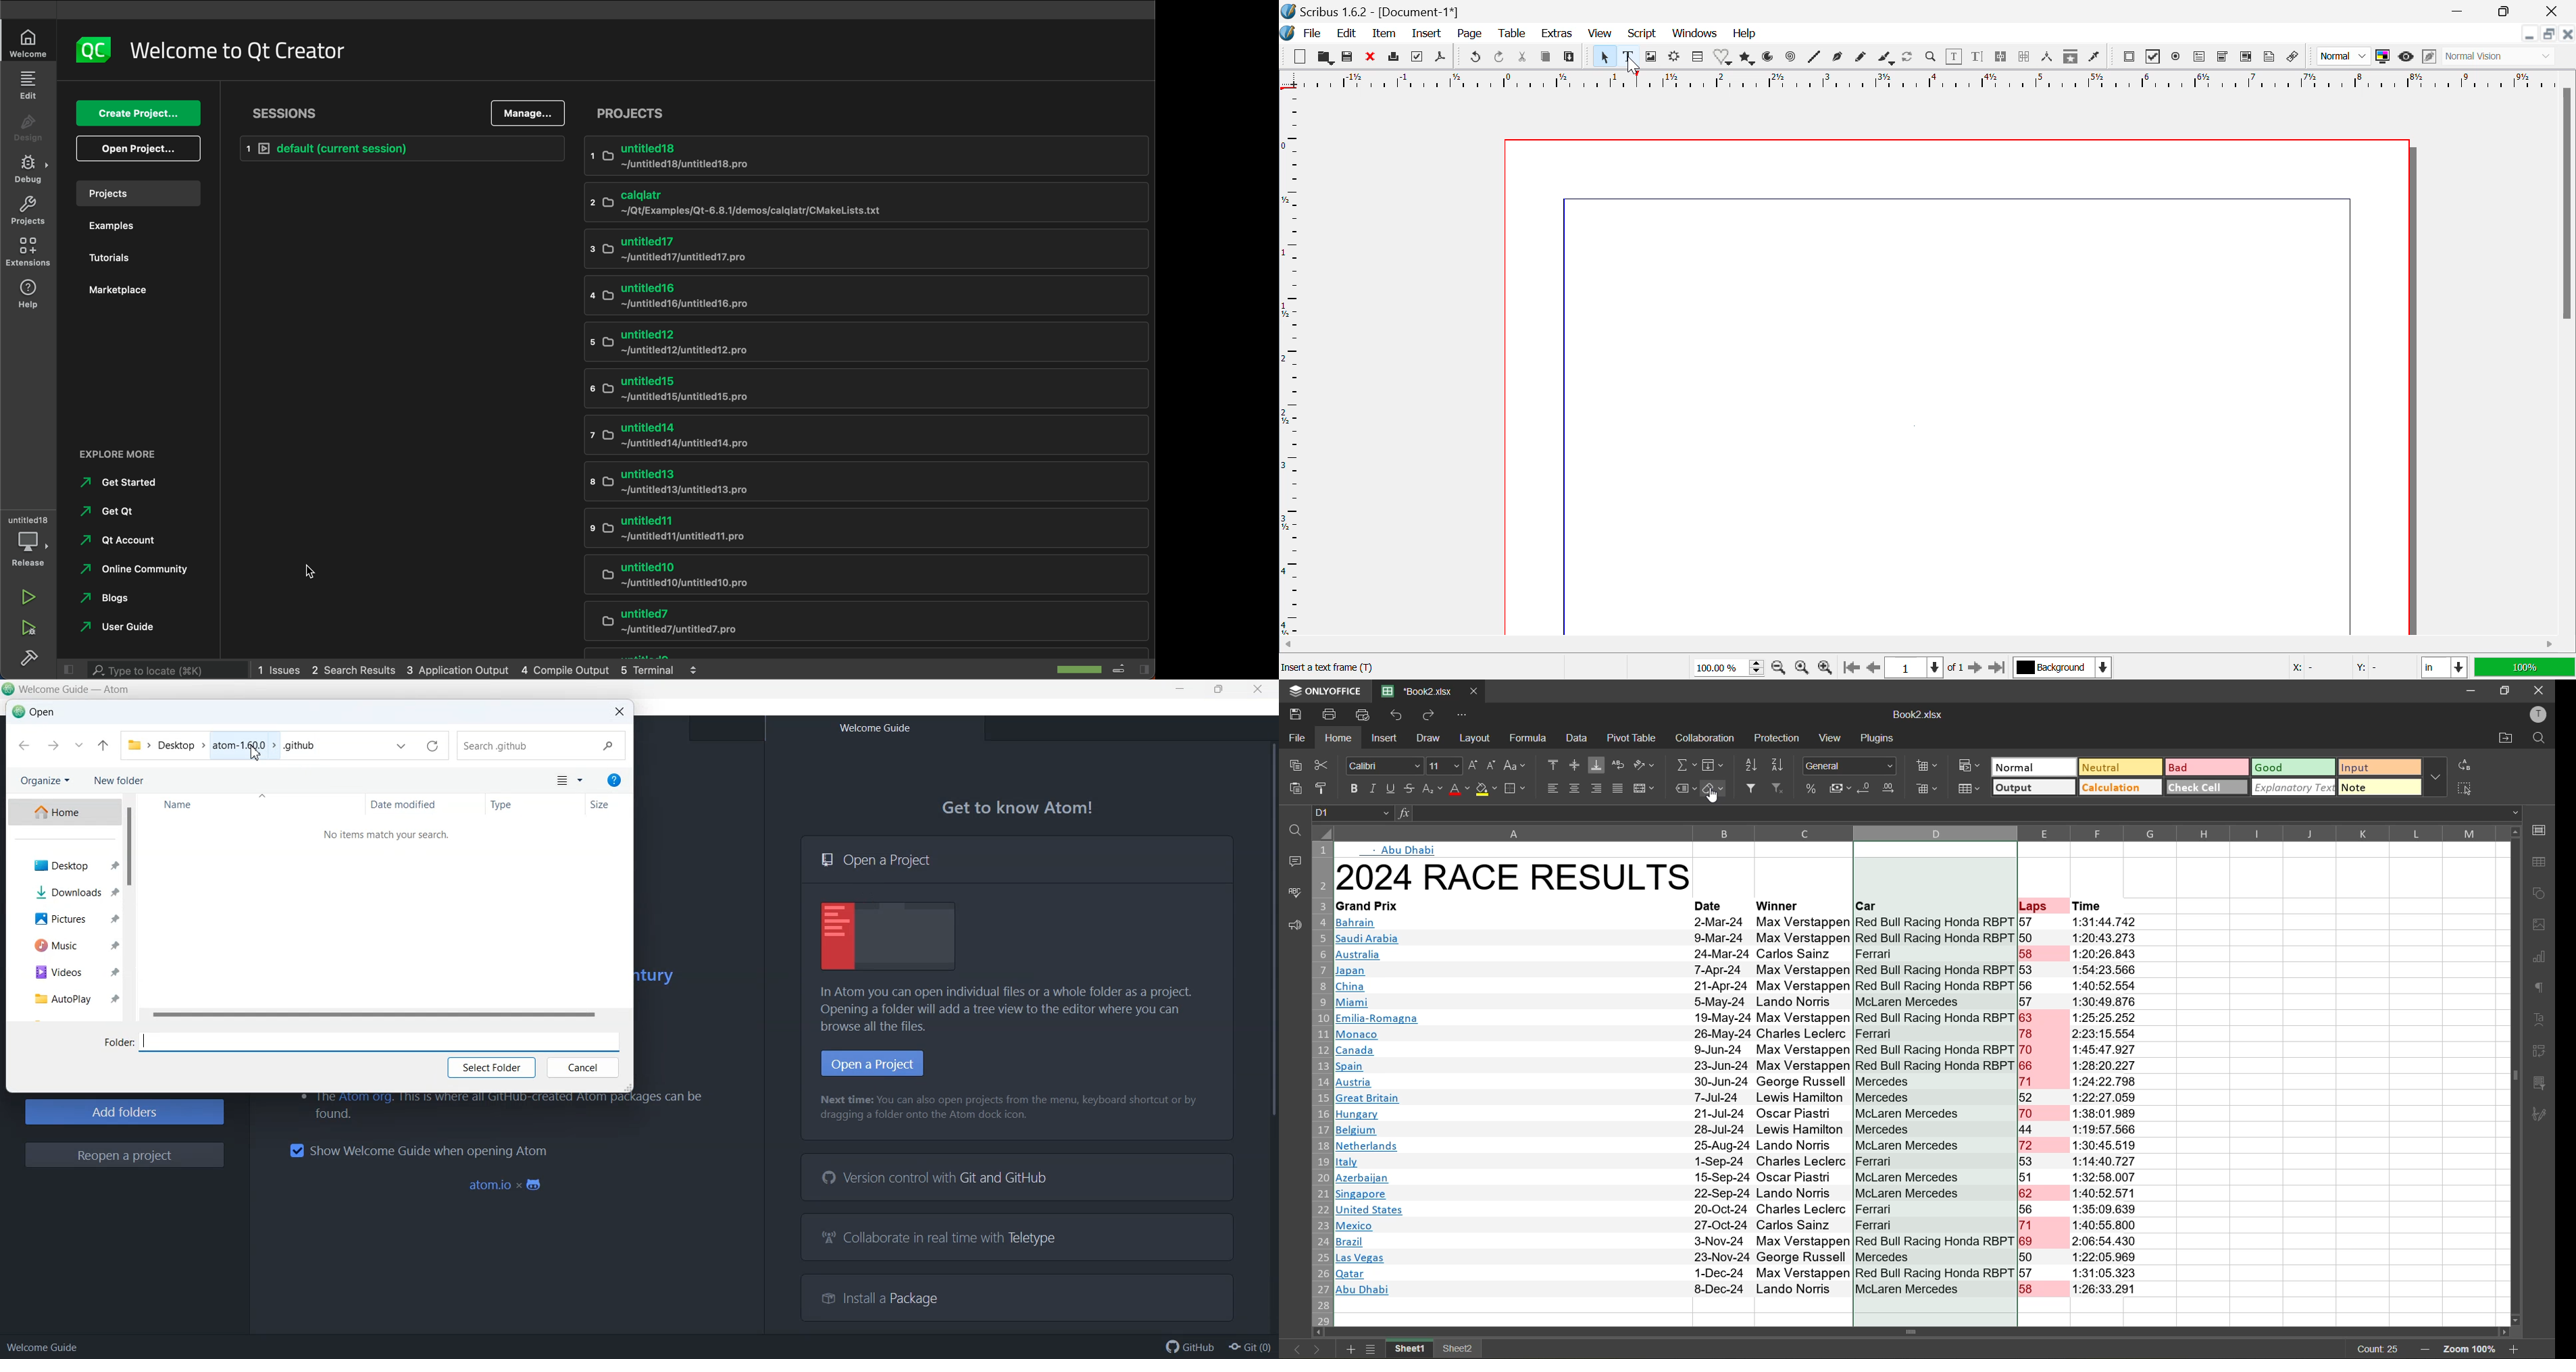 The width and height of the screenshot is (2576, 1372). What do you see at coordinates (1713, 763) in the screenshot?
I see `fields` at bounding box center [1713, 763].